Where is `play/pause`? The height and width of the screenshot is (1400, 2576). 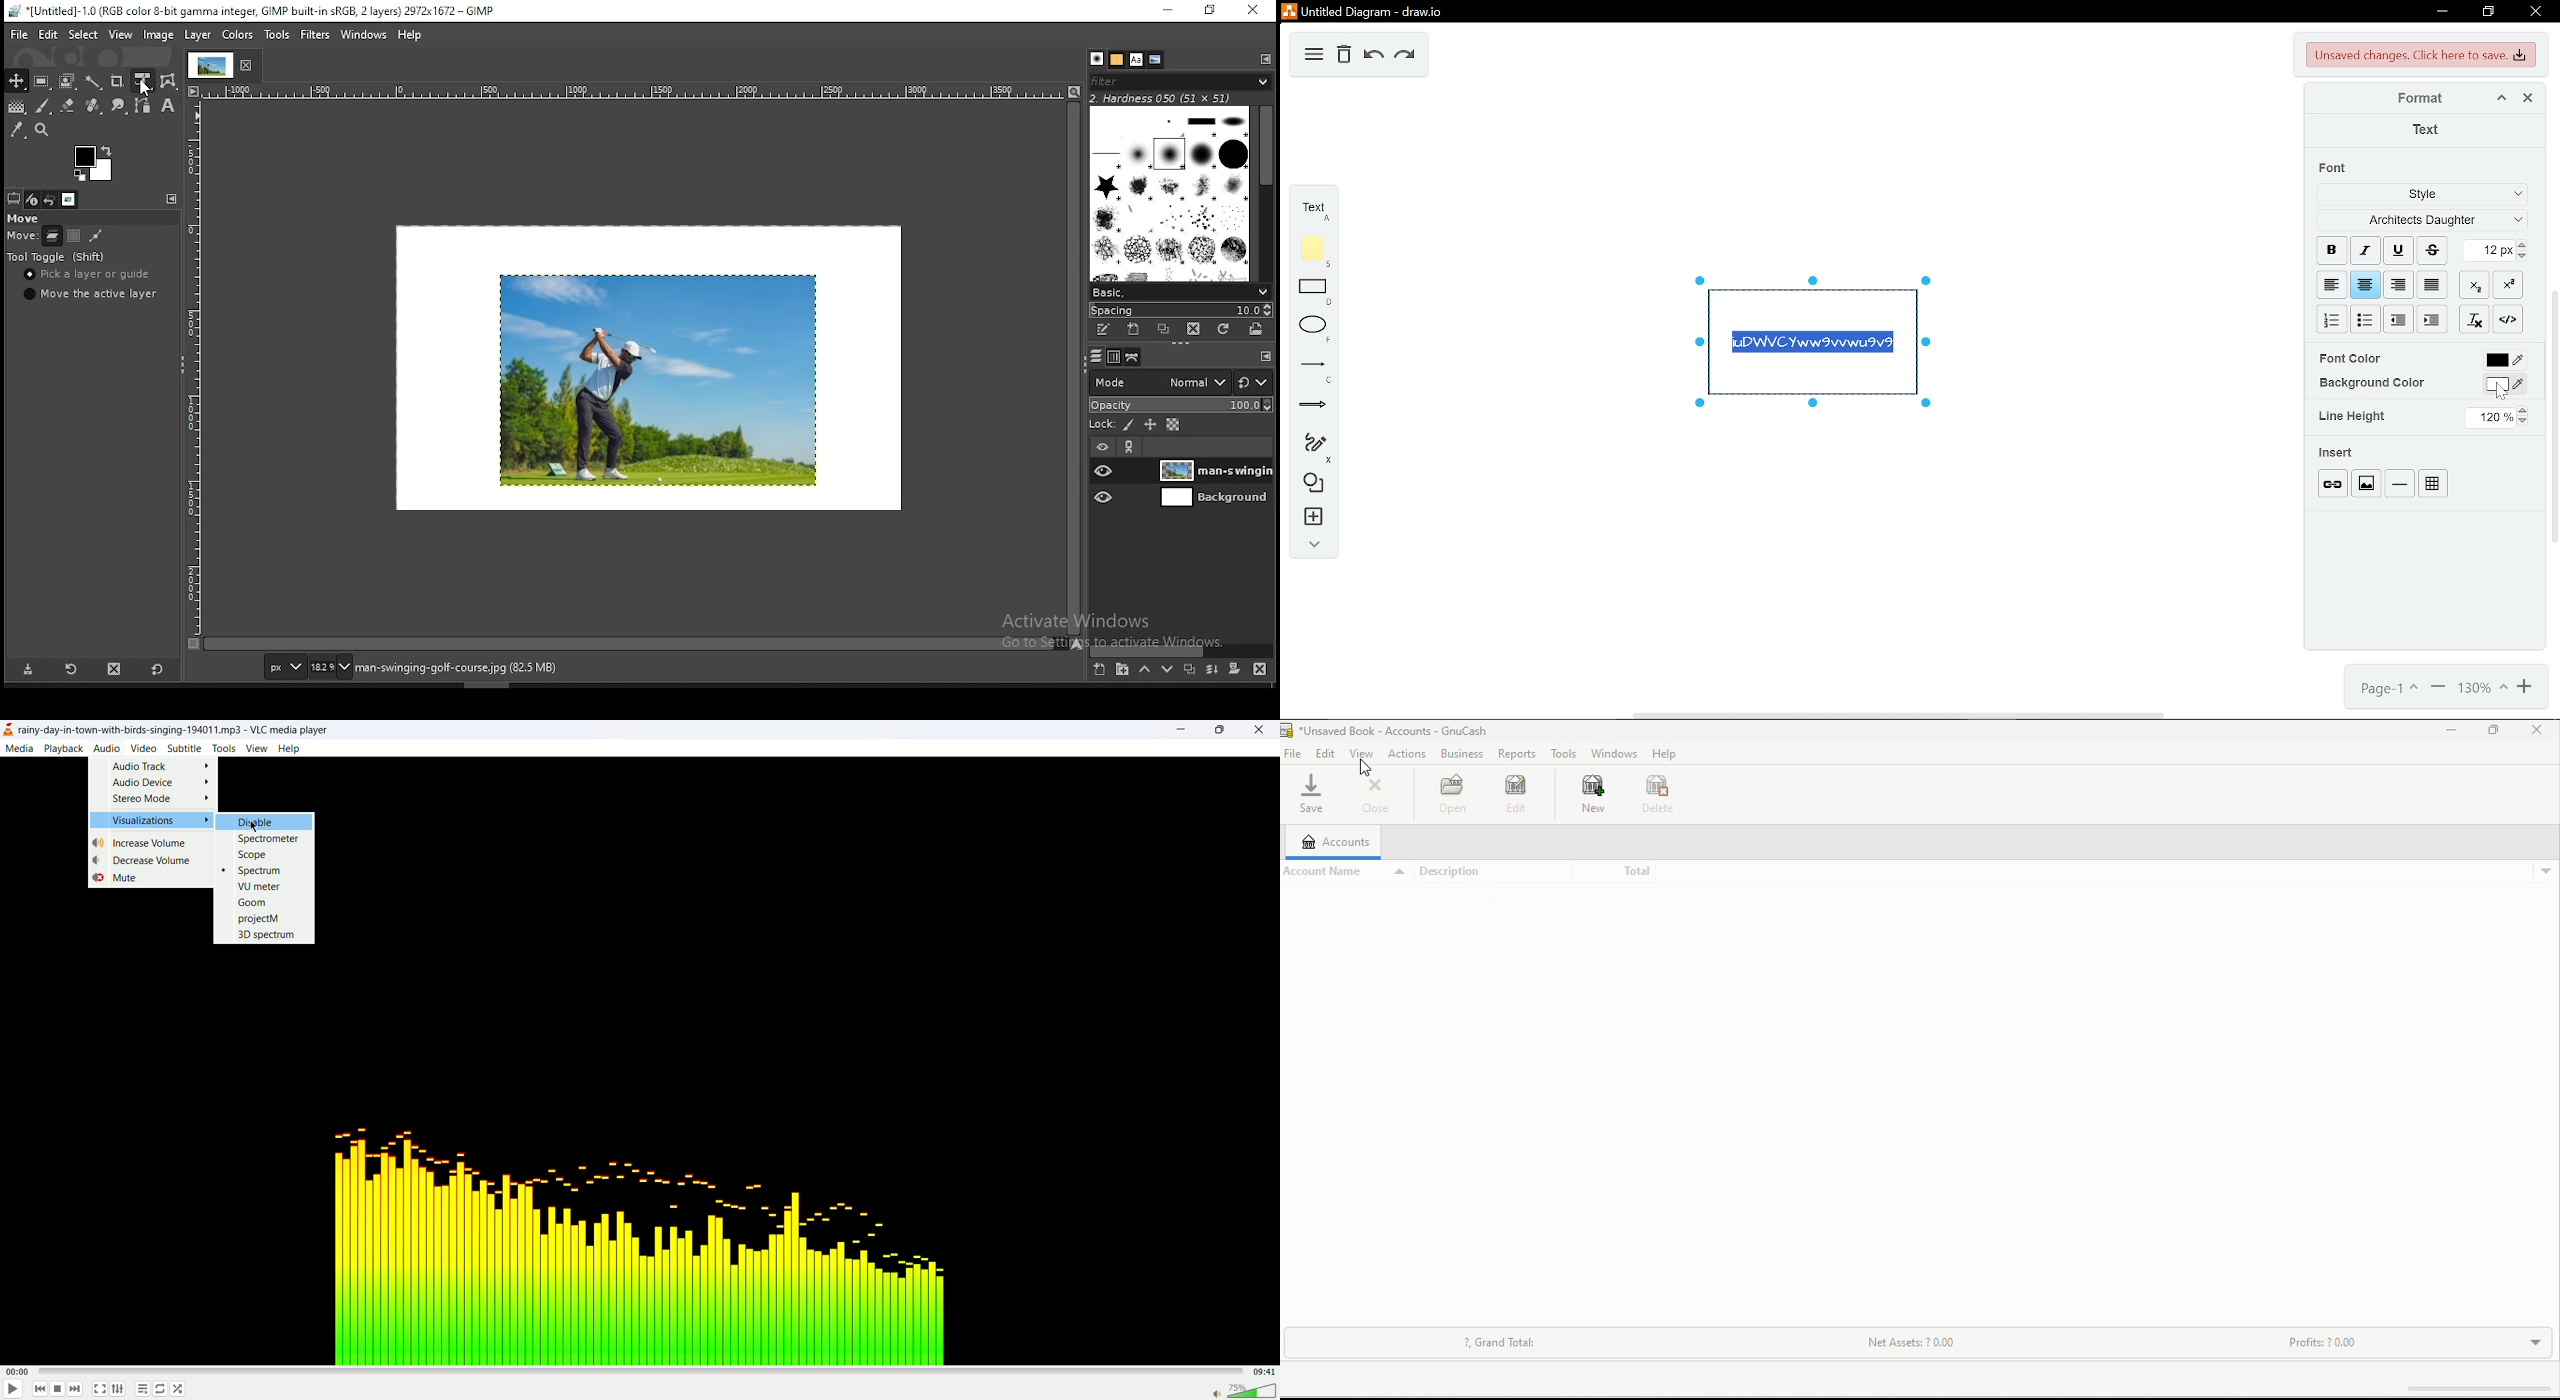
play/pause is located at coordinates (11, 1391).